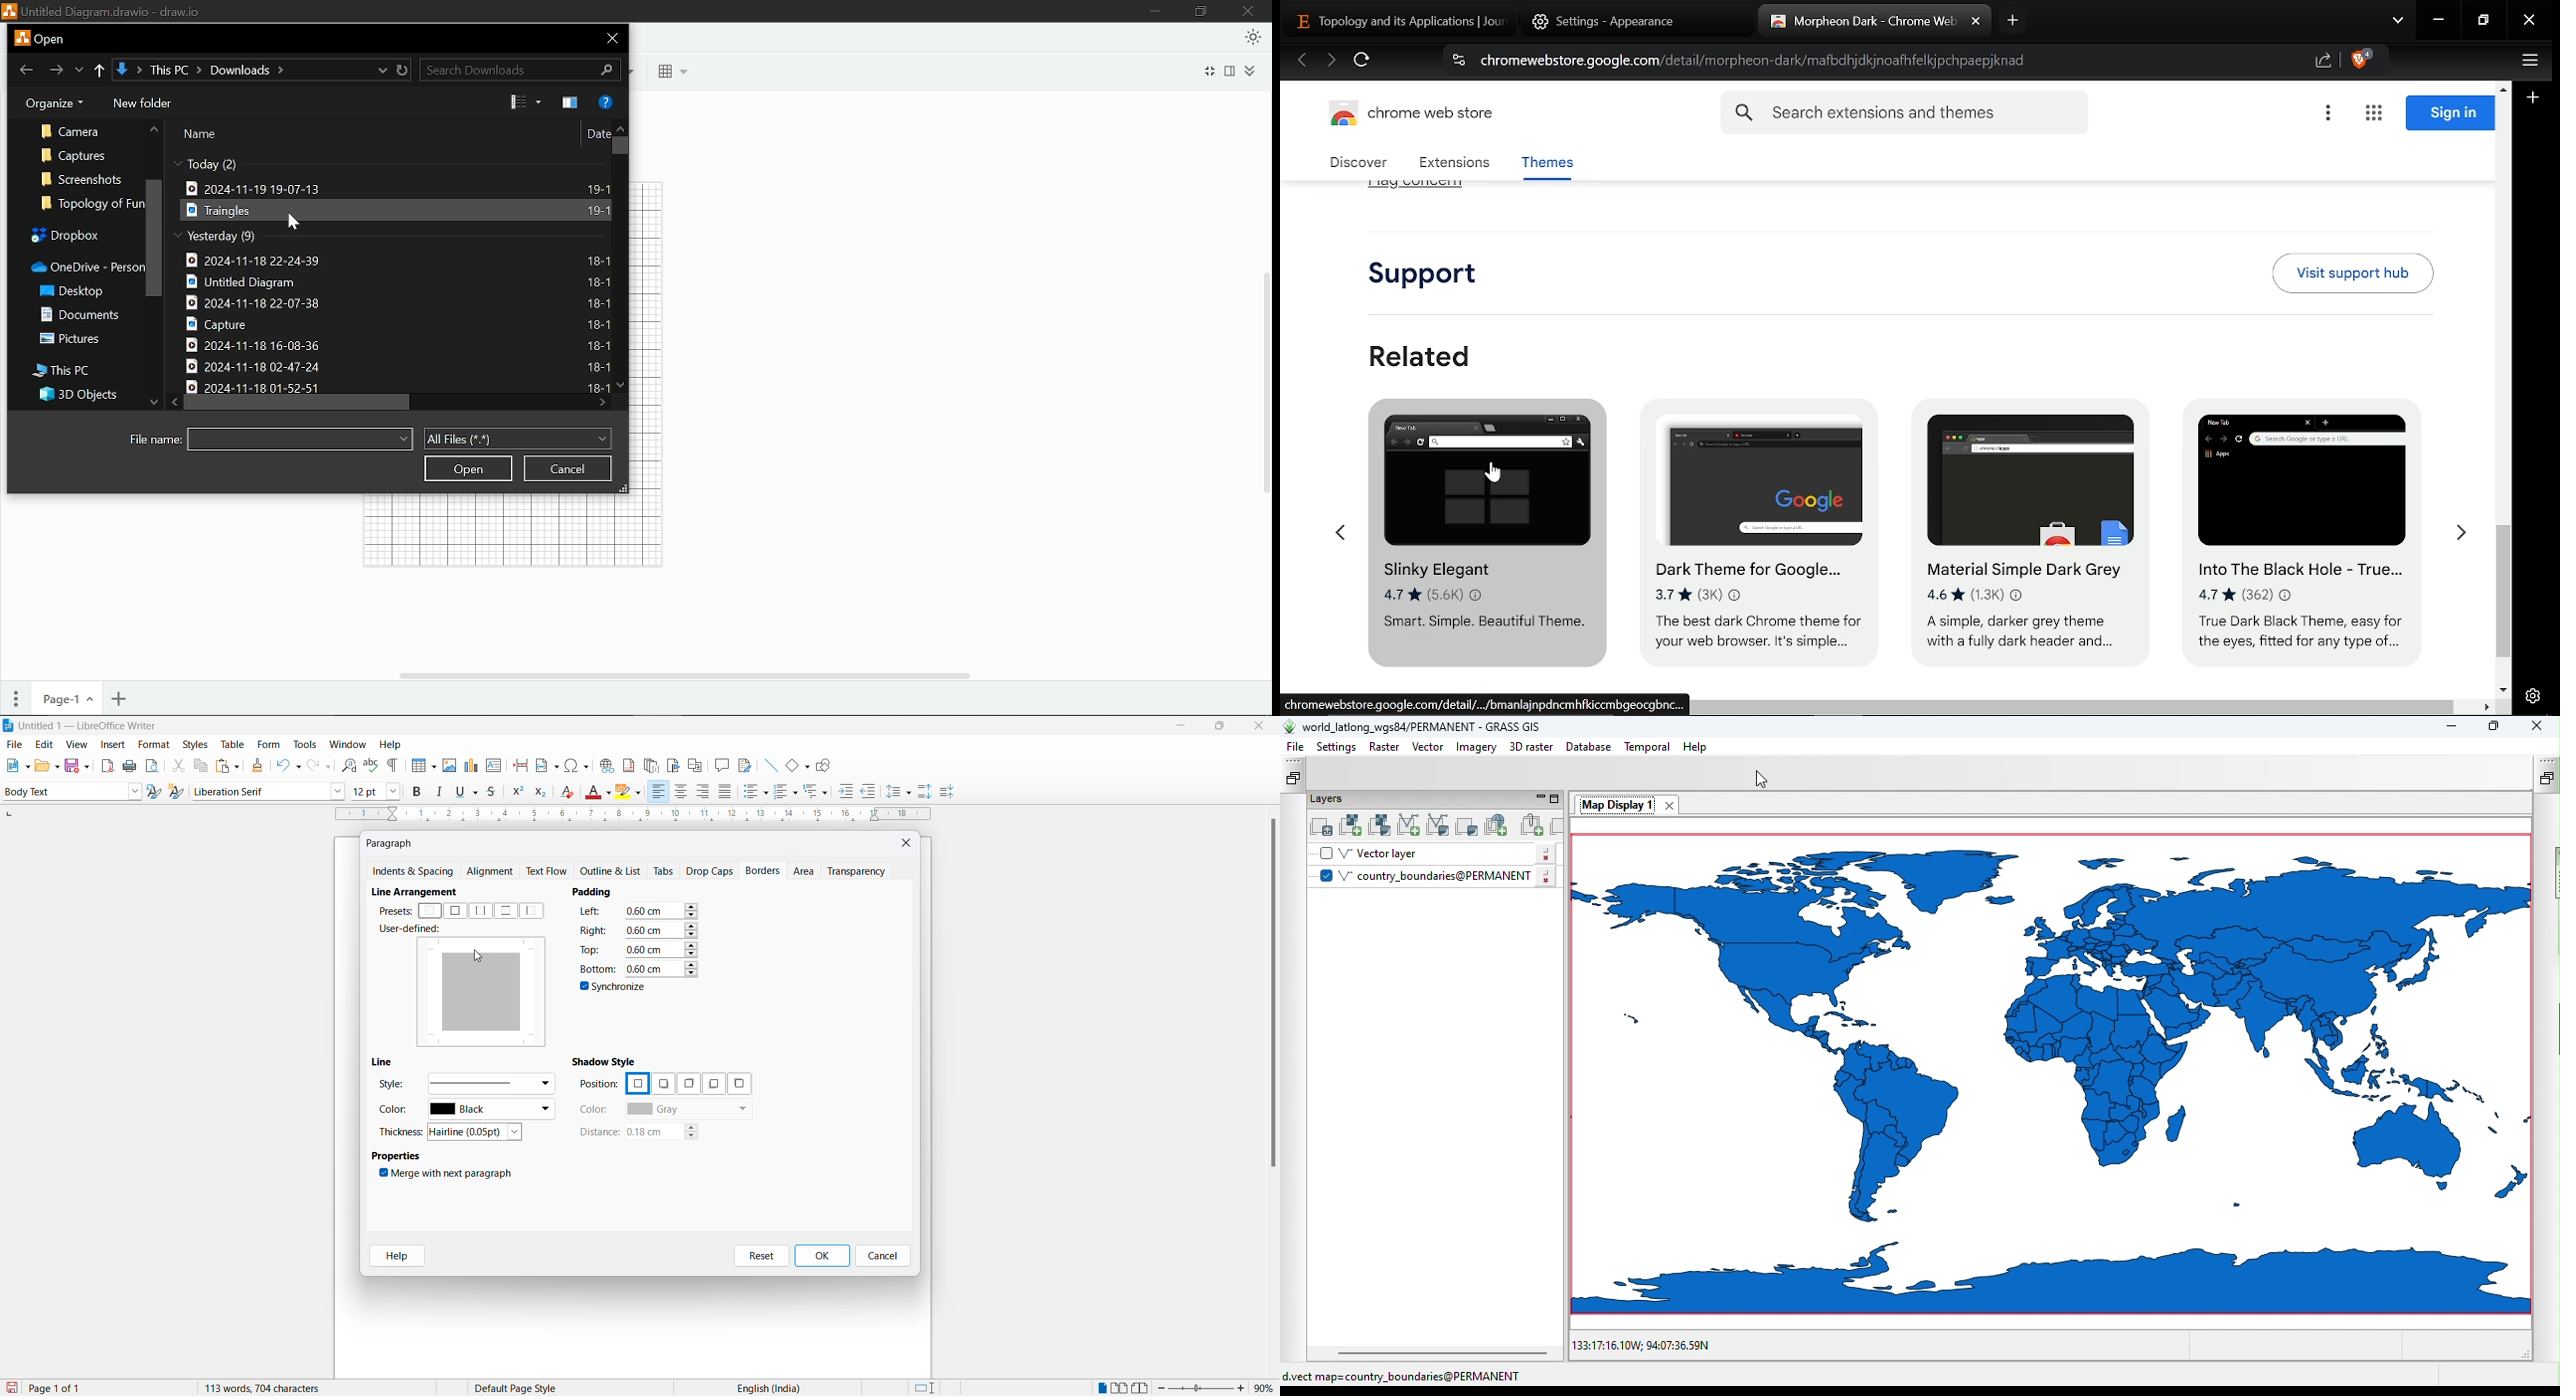  Describe the element at coordinates (599, 1085) in the screenshot. I see `position` at that location.